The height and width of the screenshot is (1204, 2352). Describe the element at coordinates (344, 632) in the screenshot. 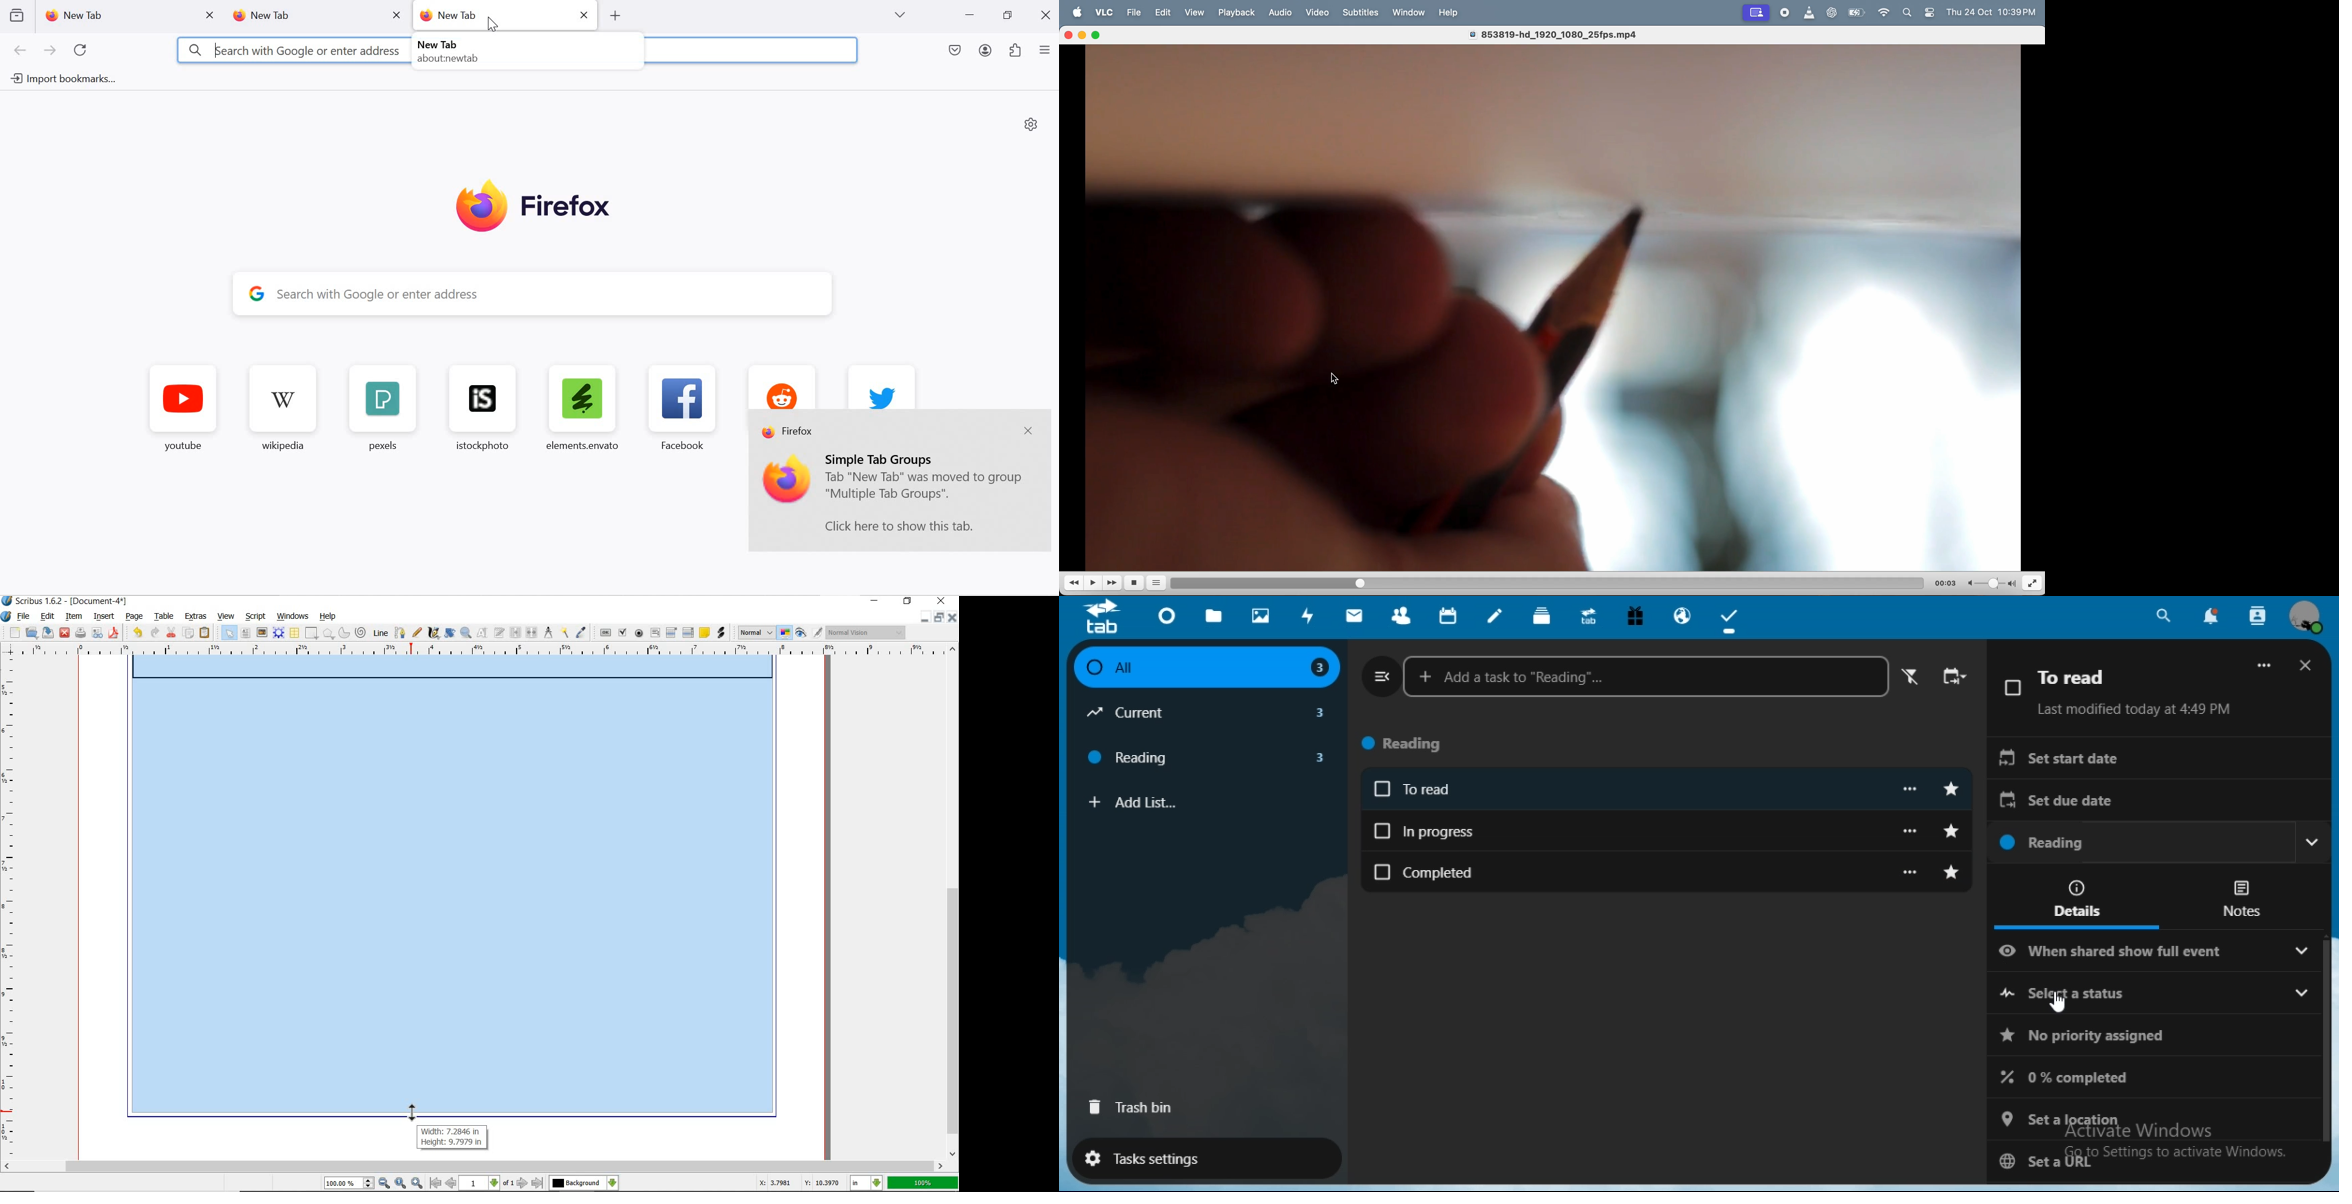

I see `arc` at that location.